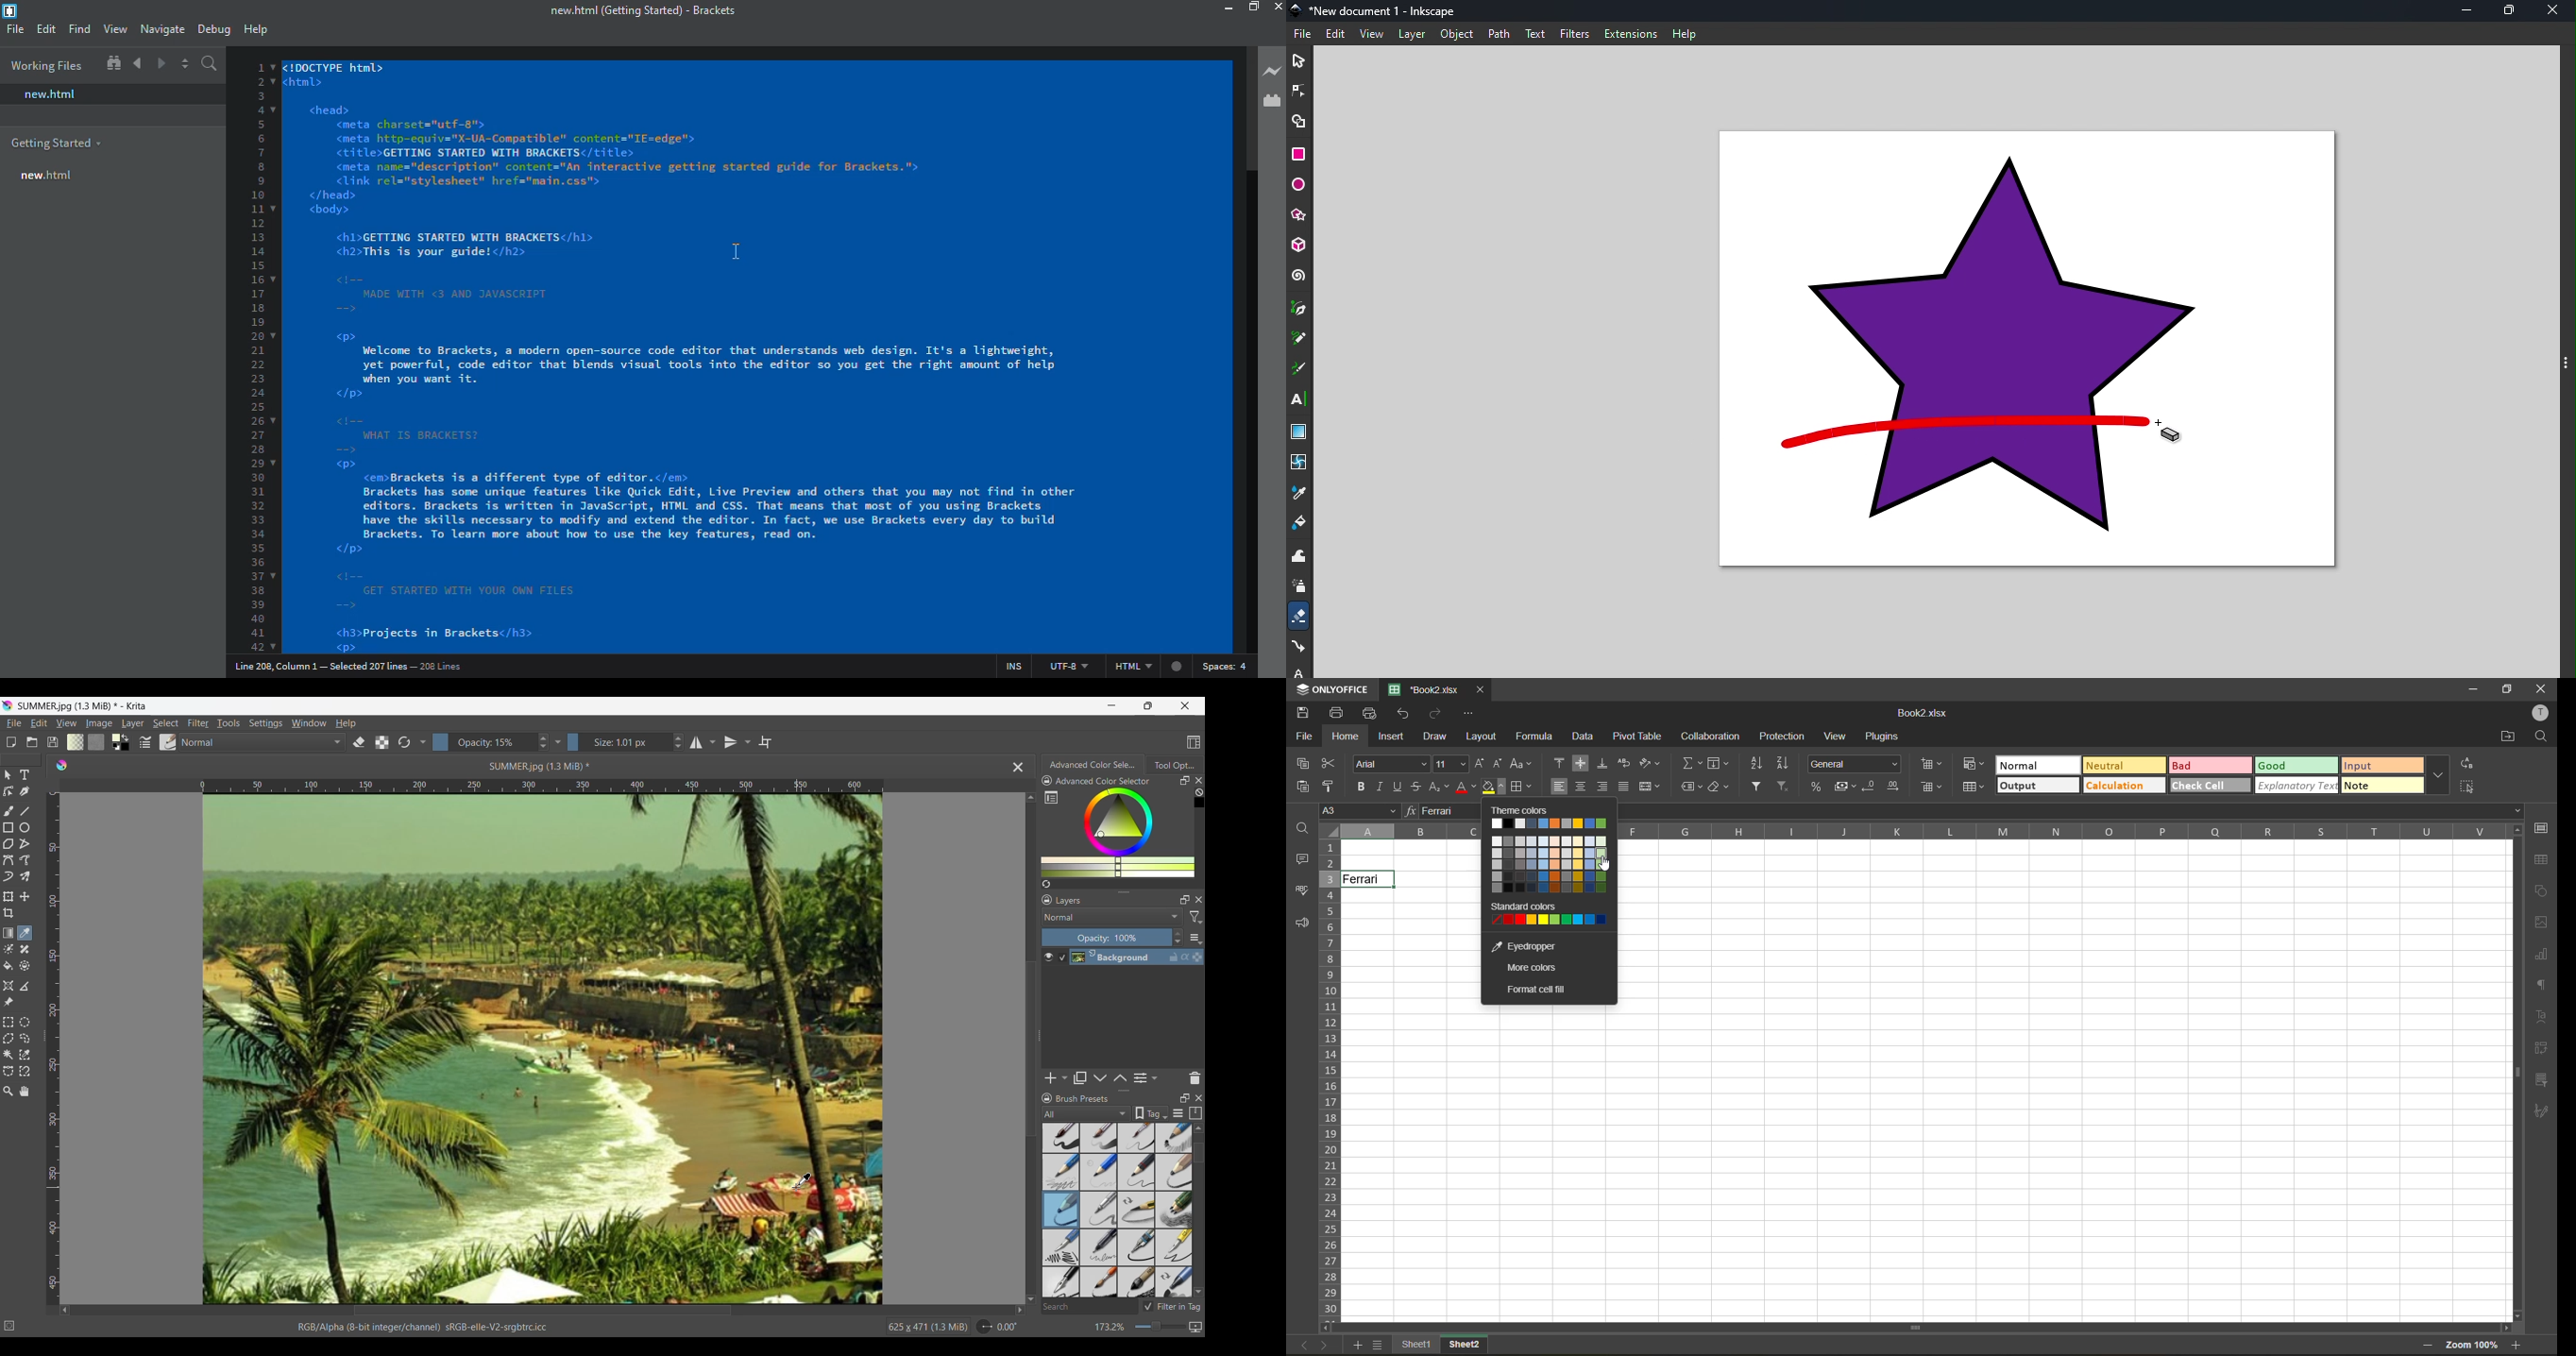 Image resolution: width=2576 pixels, height=1372 pixels. What do you see at coordinates (1873, 785) in the screenshot?
I see `decrease decimal` at bounding box center [1873, 785].